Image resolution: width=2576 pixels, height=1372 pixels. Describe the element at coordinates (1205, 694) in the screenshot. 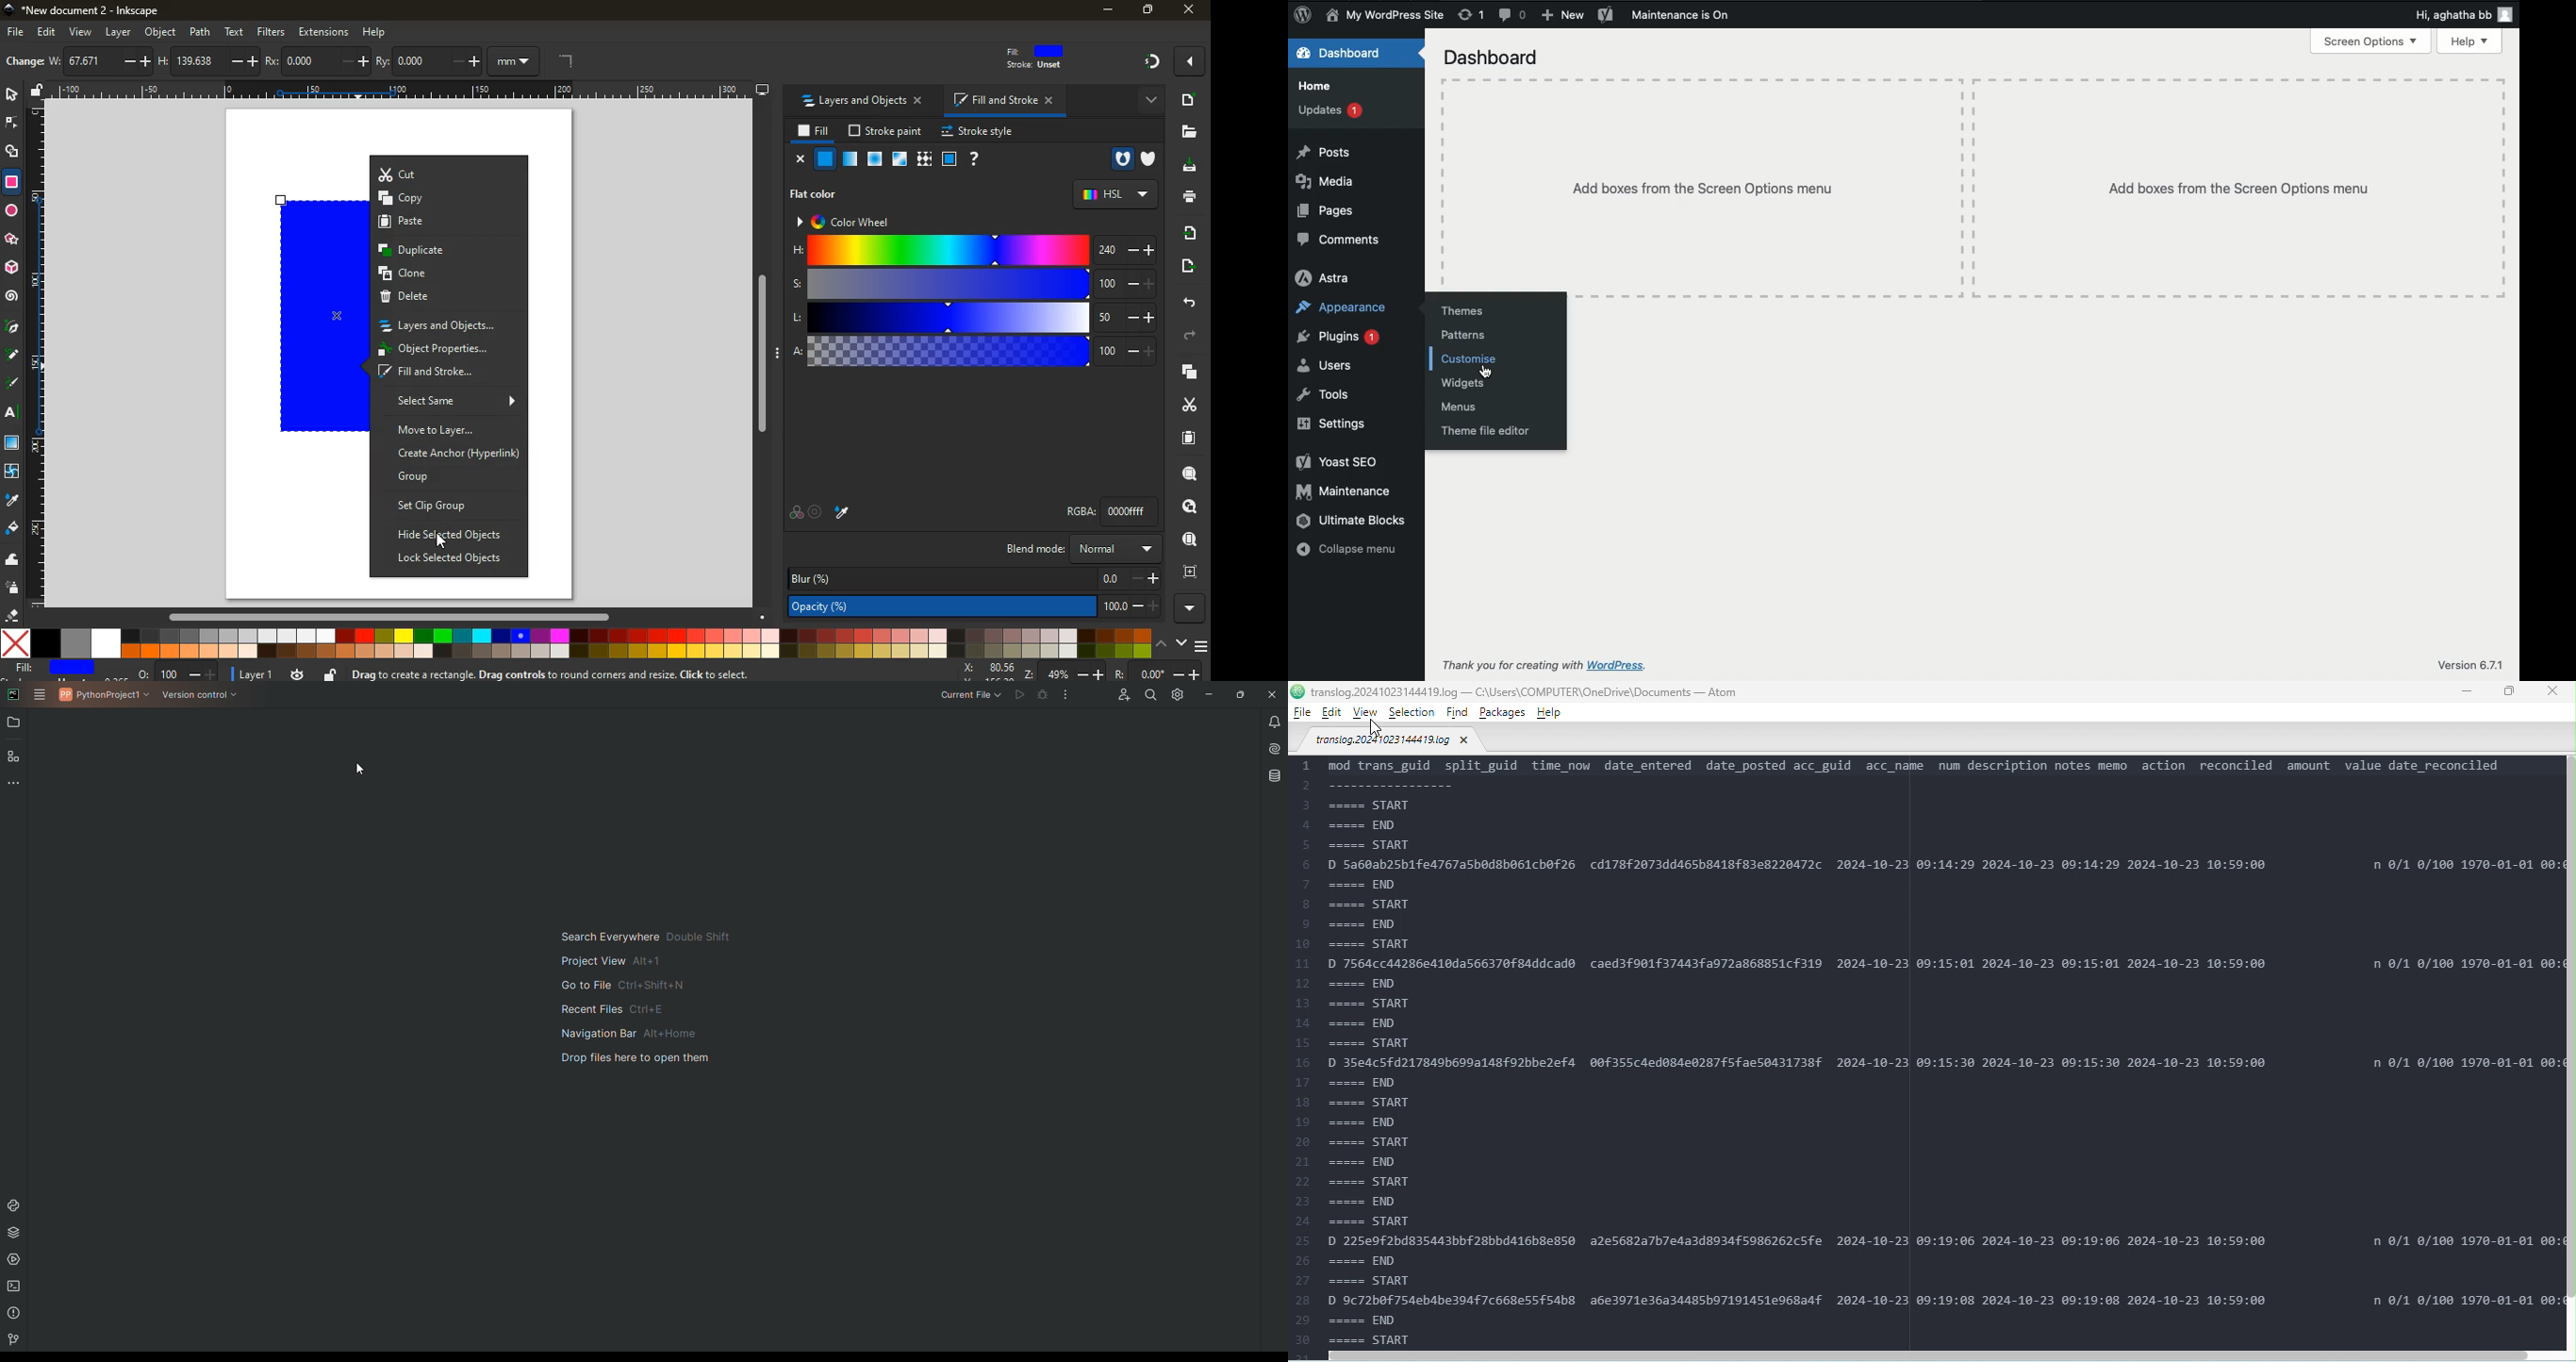

I see `Minimize` at that location.